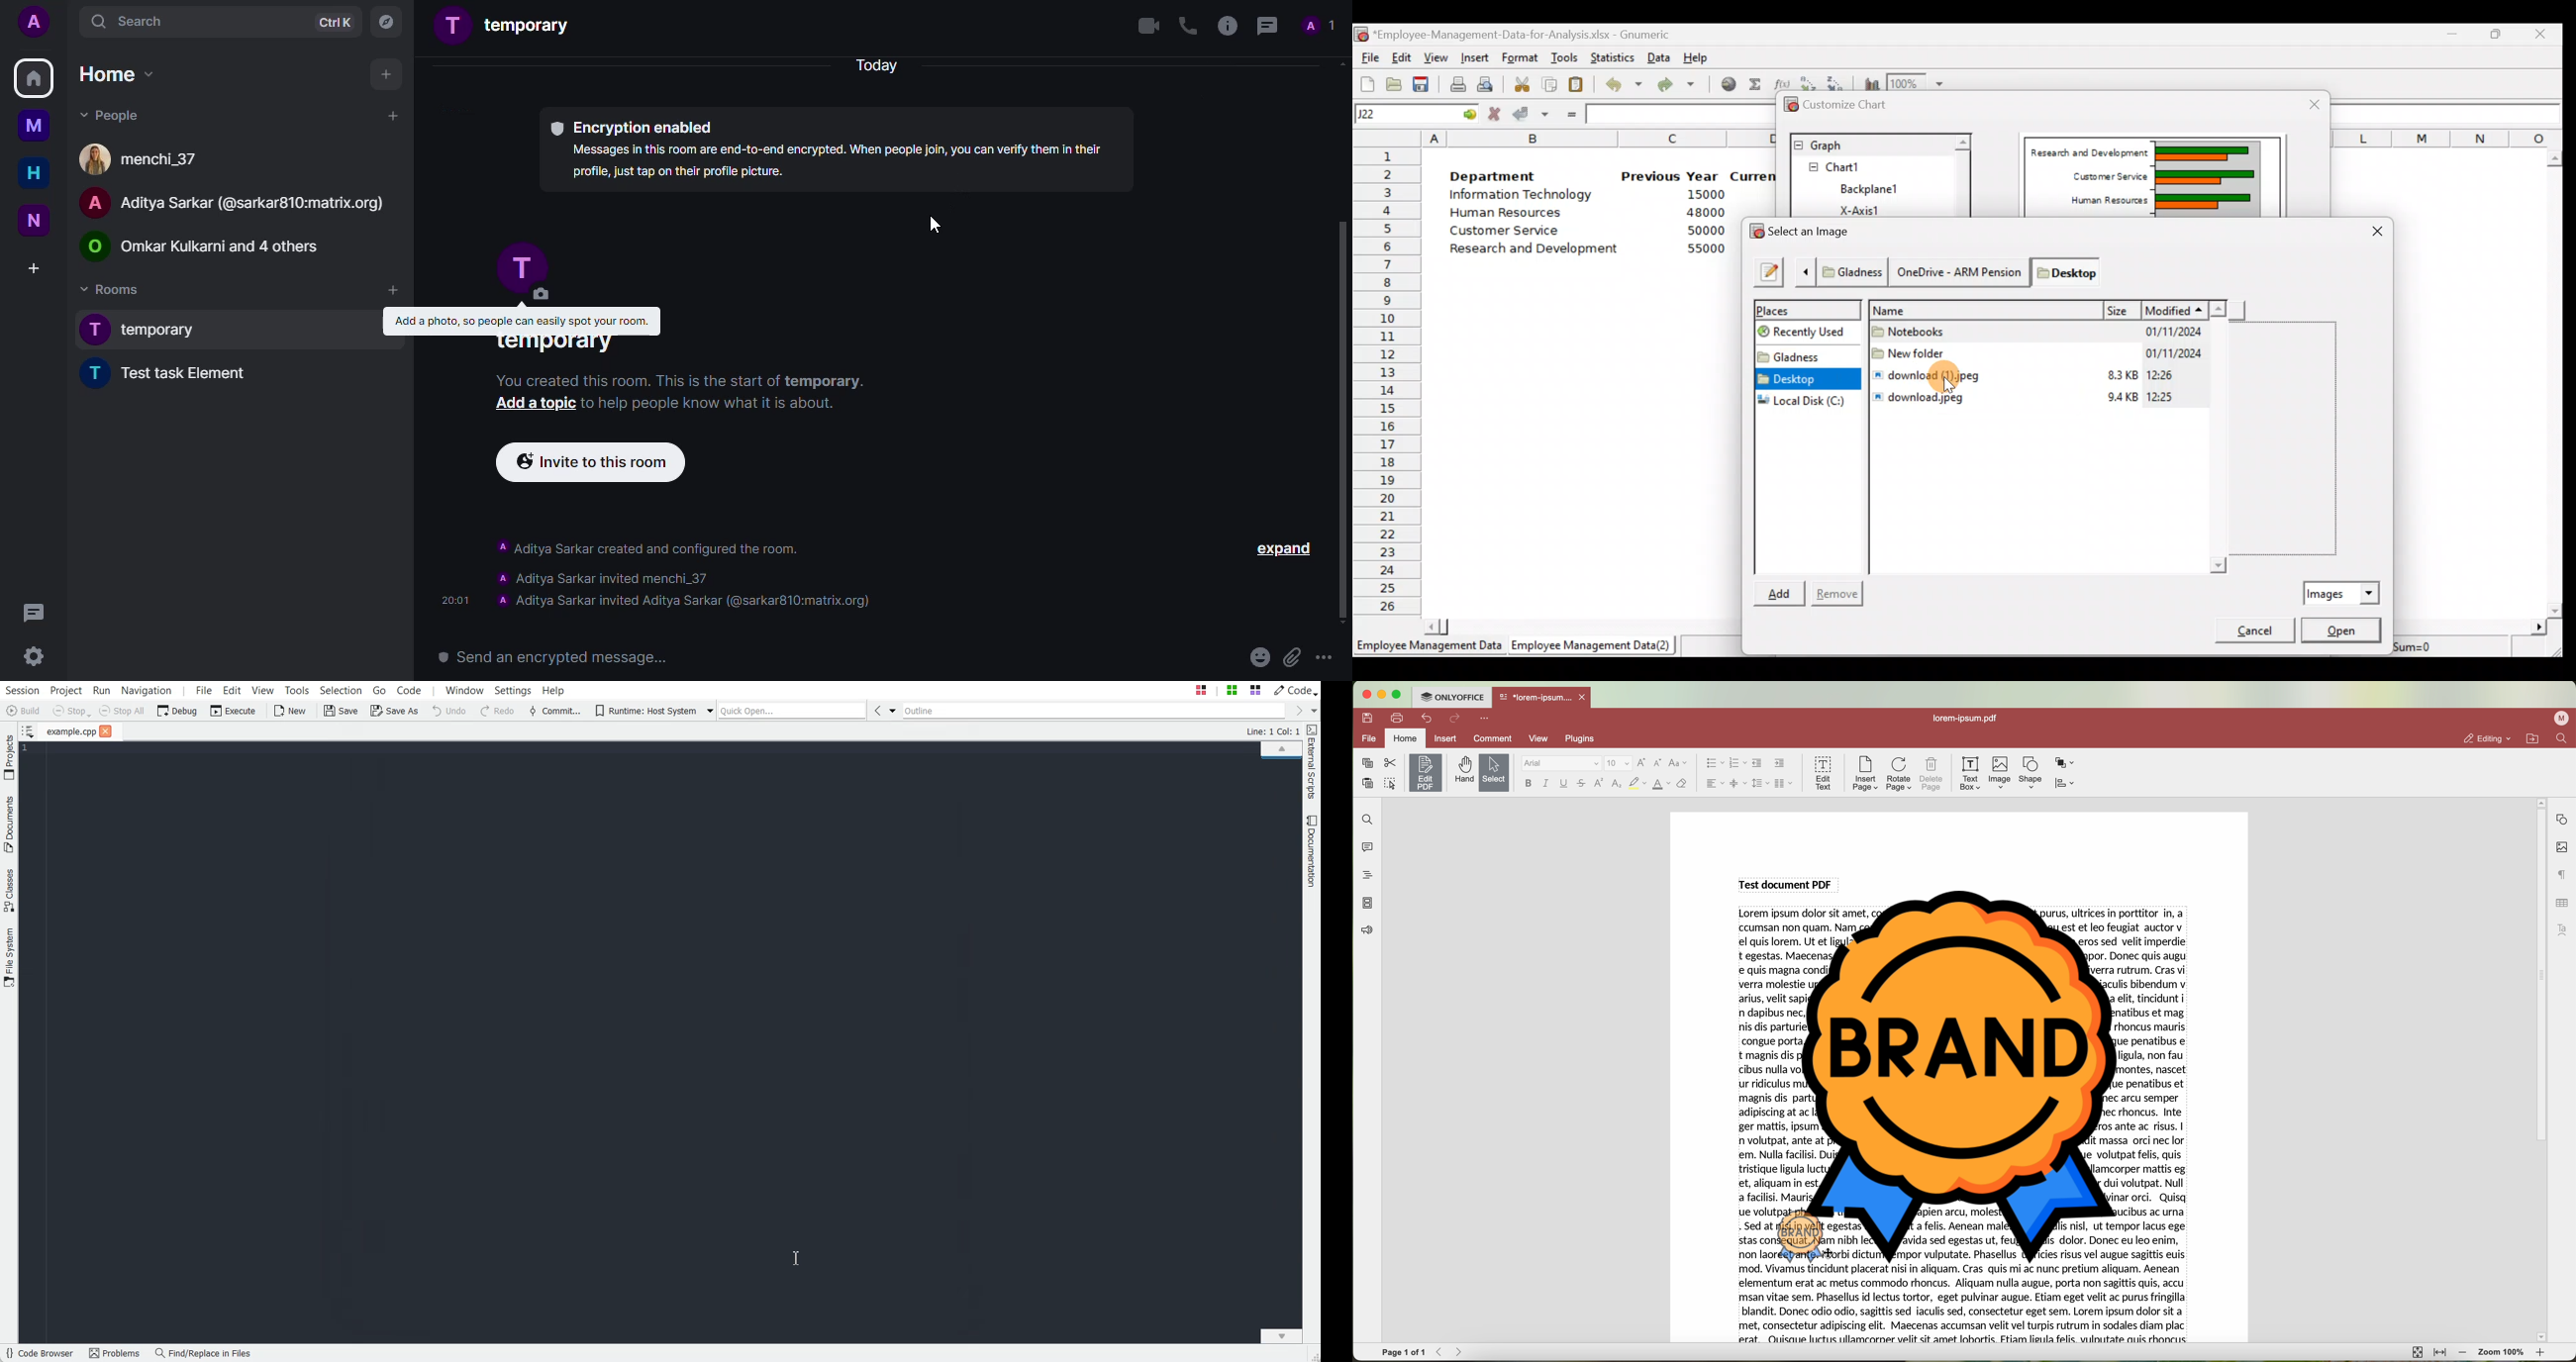 The image size is (2576, 1372). Describe the element at coordinates (1705, 214) in the screenshot. I see `48000` at that location.